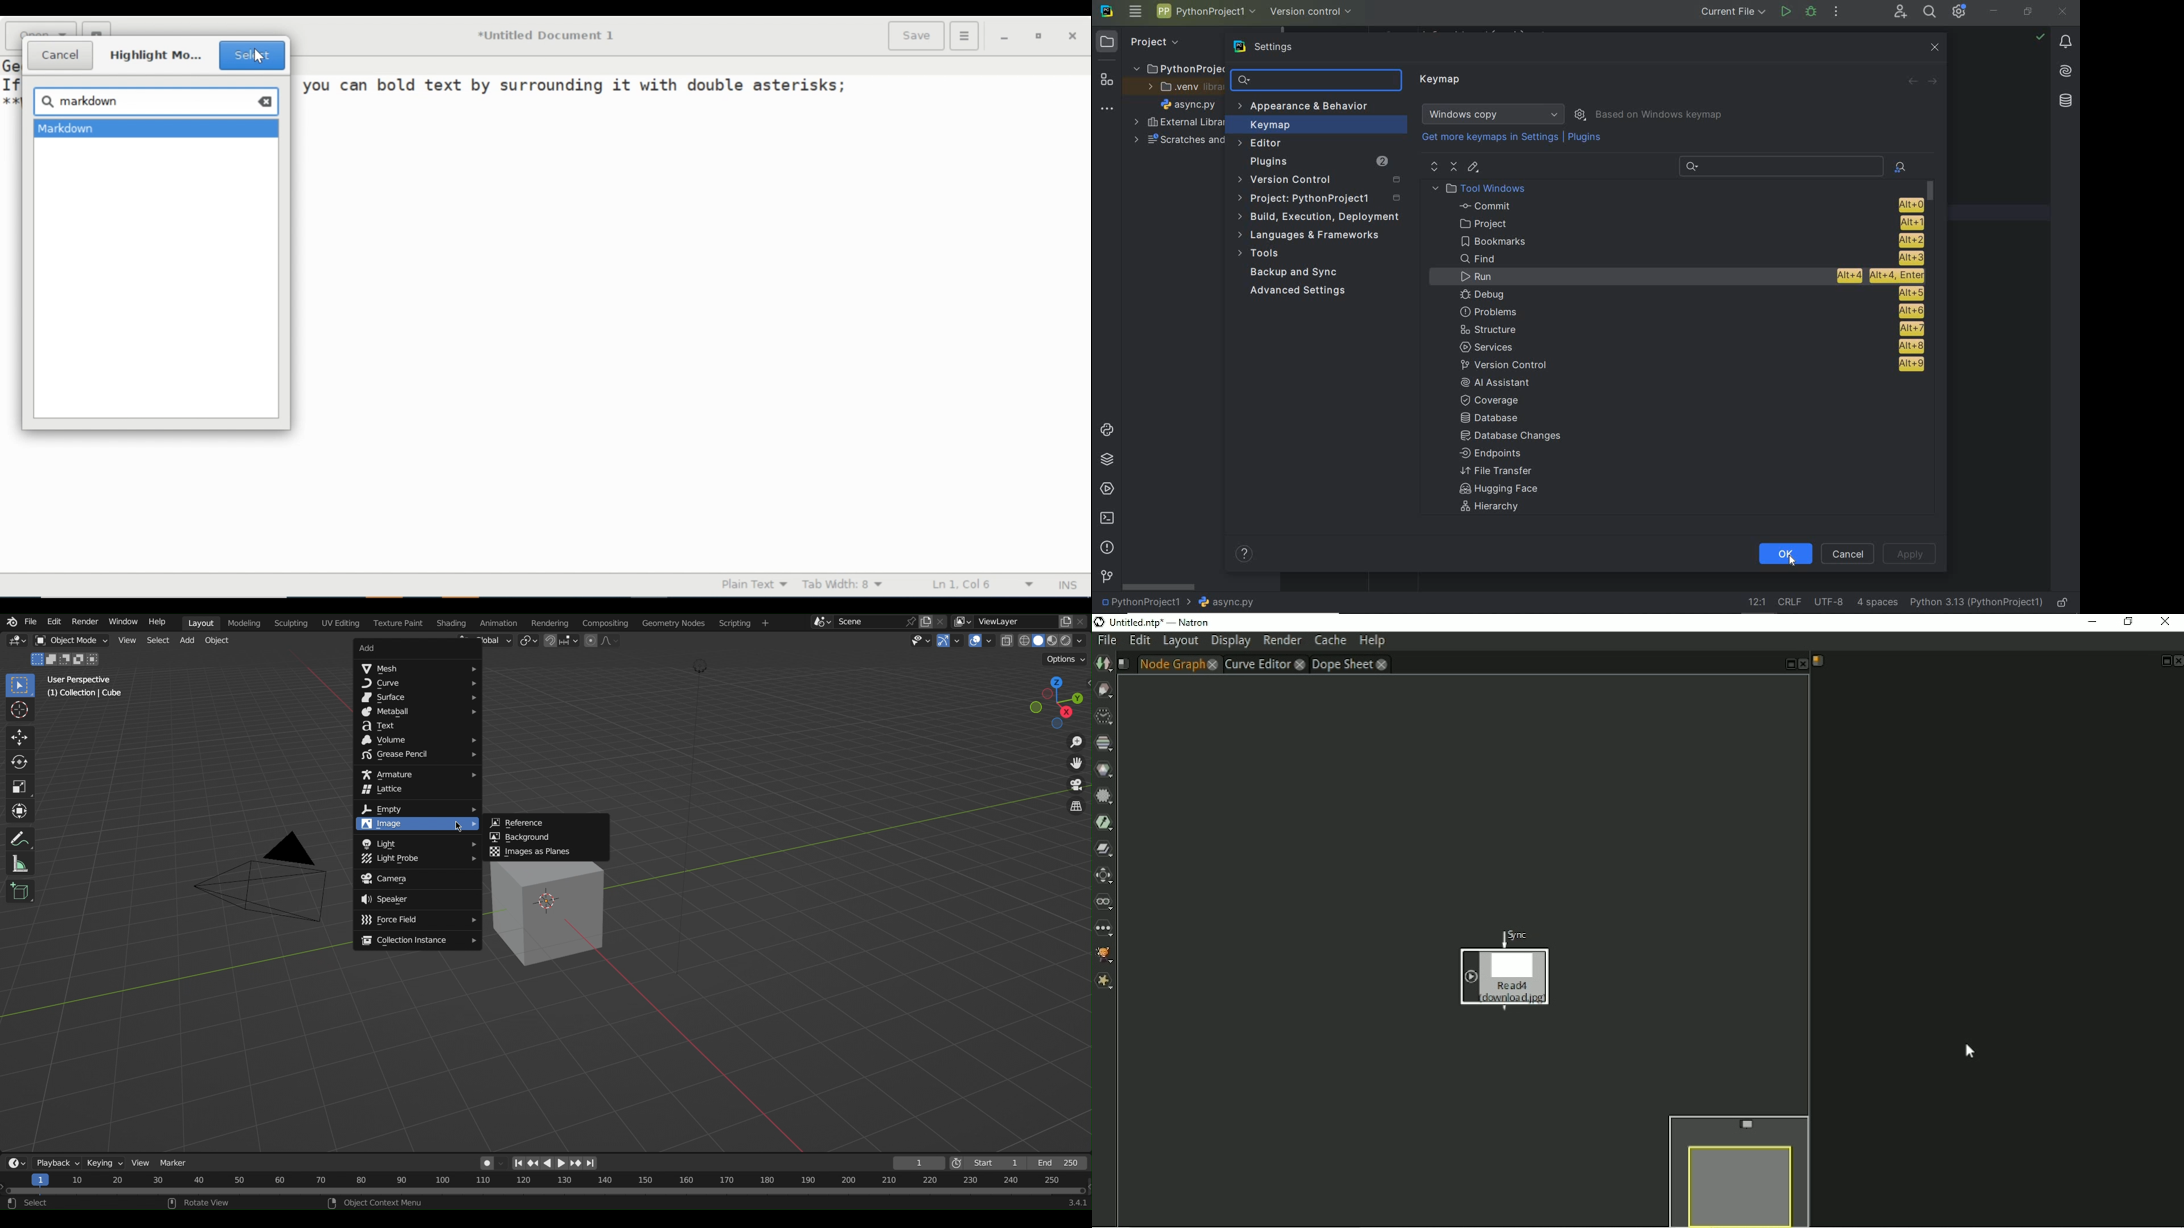 Image resolution: width=2184 pixels, height=1232 pixels. Describe the element at coordinates (1105, 489) in the screenshot. I see `services` at that location.